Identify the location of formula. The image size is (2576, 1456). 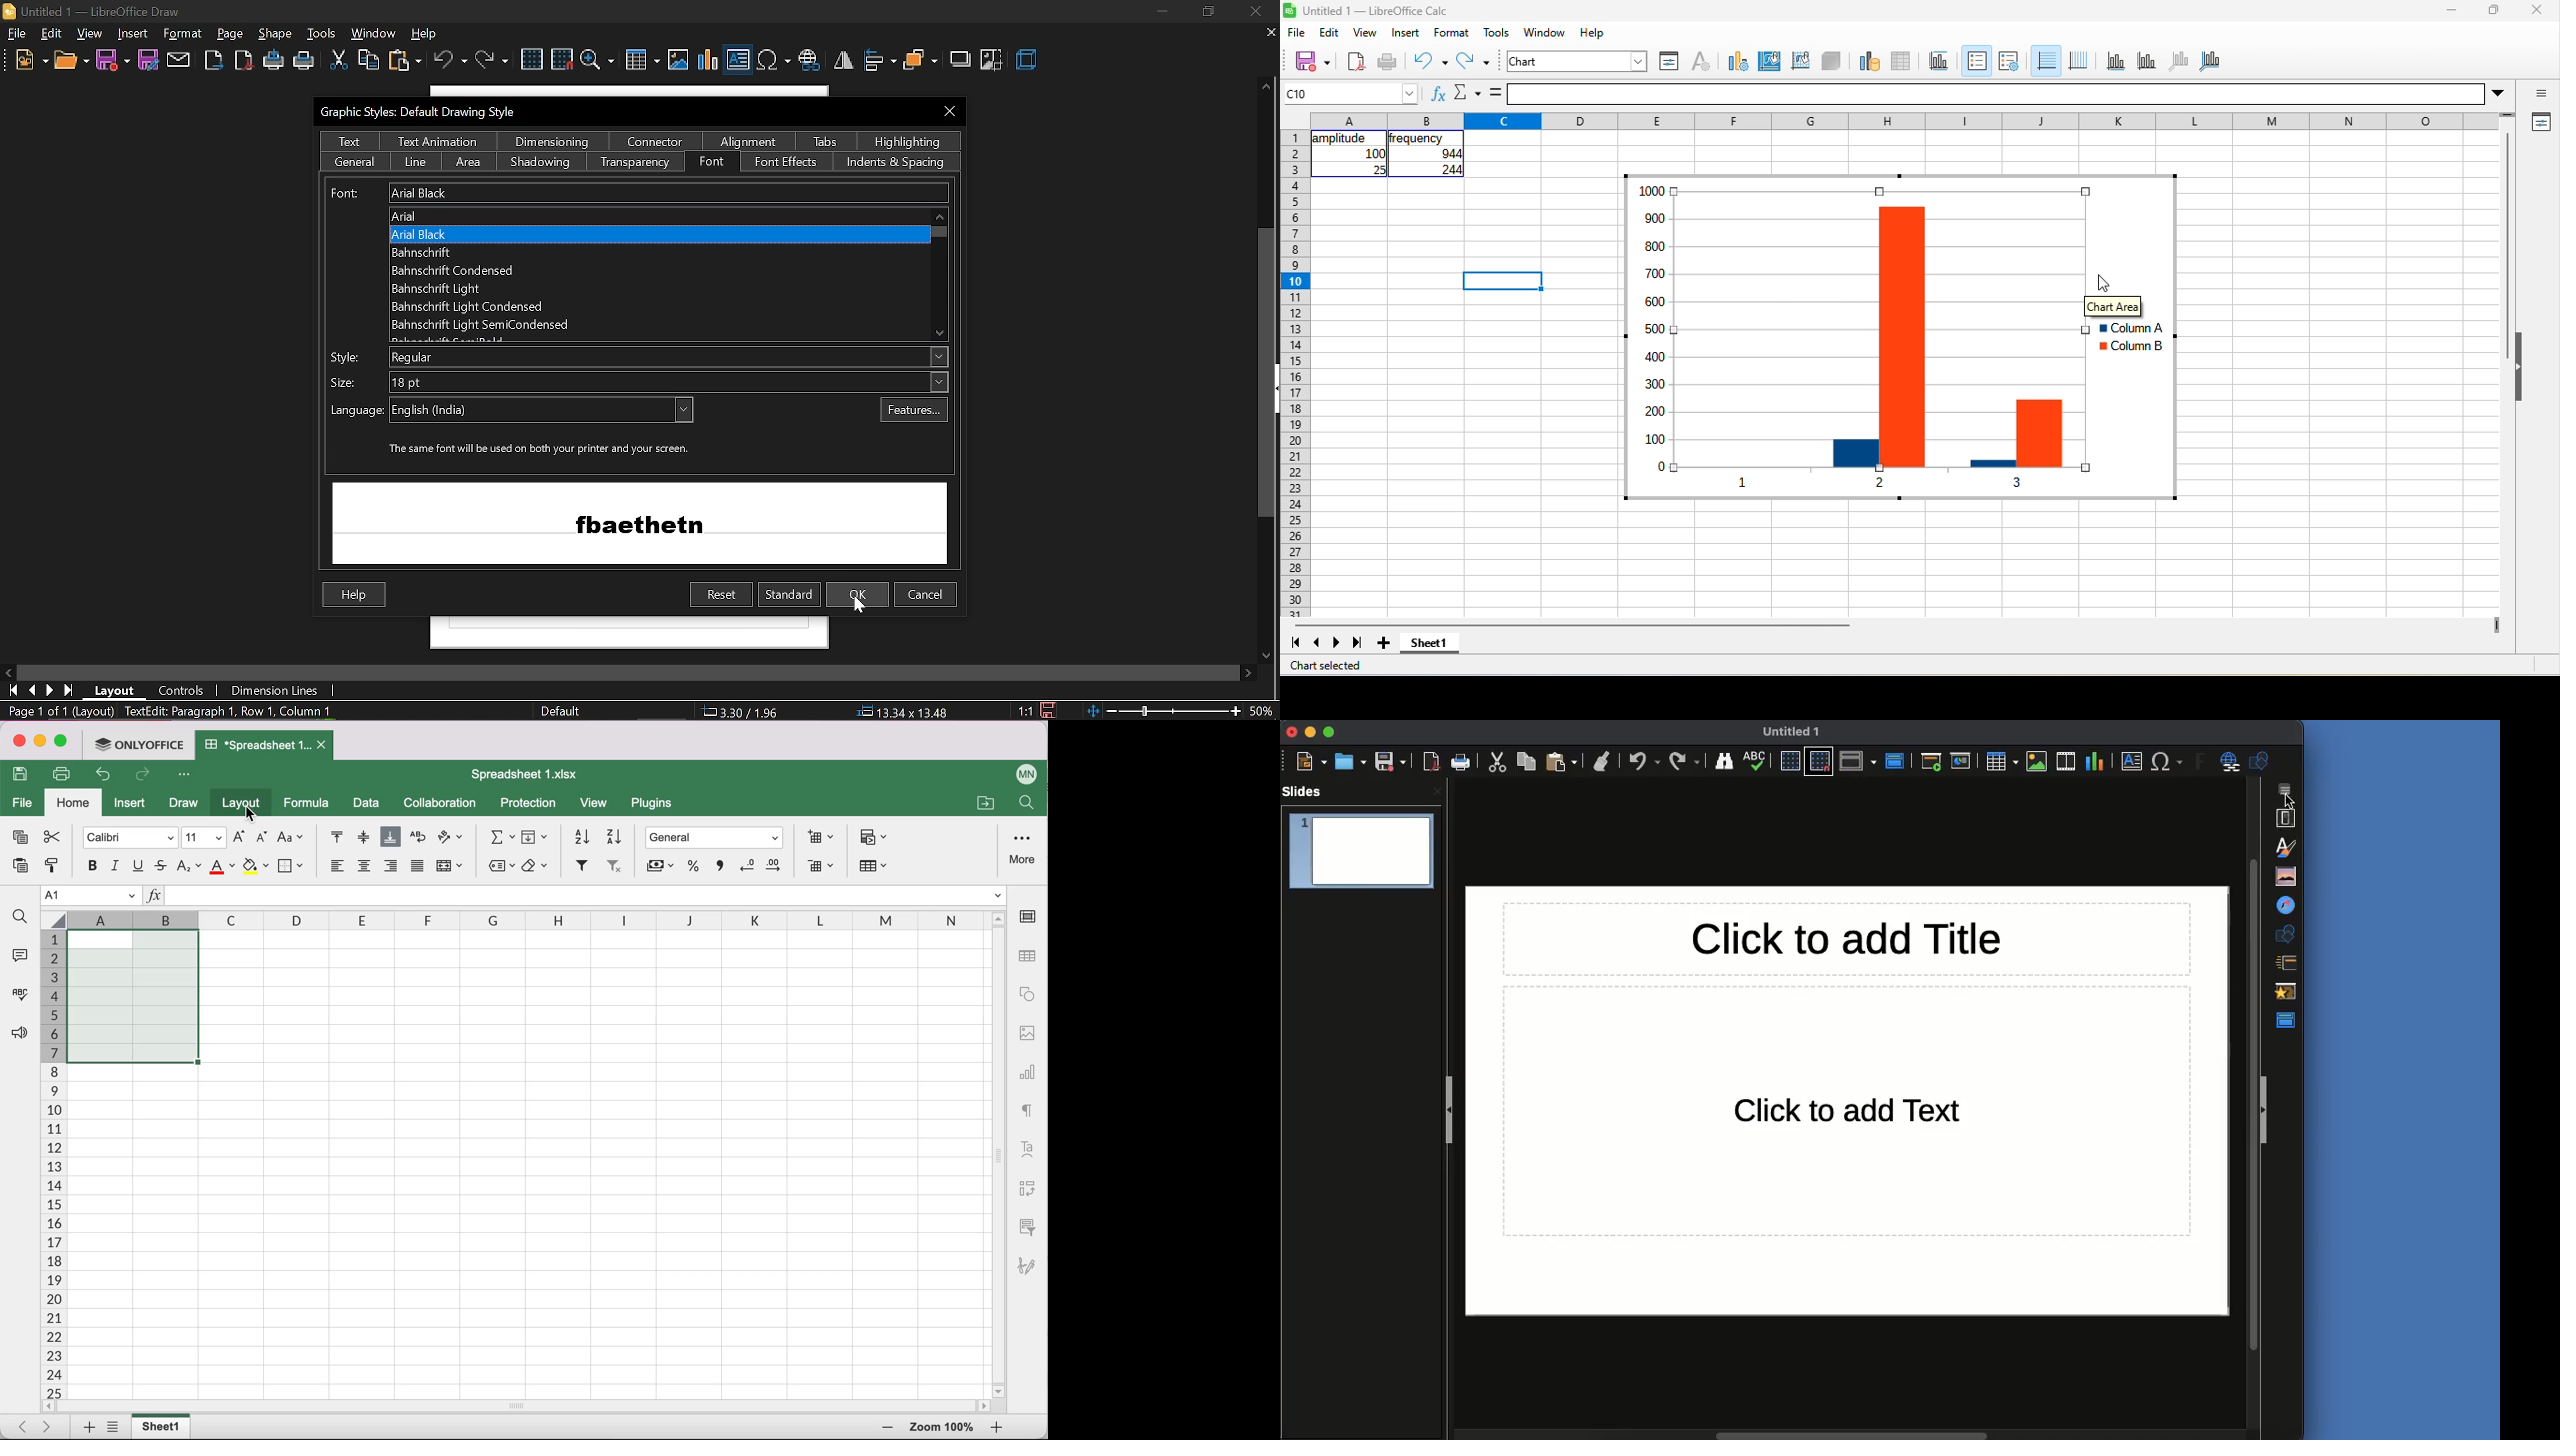
(309, 803).